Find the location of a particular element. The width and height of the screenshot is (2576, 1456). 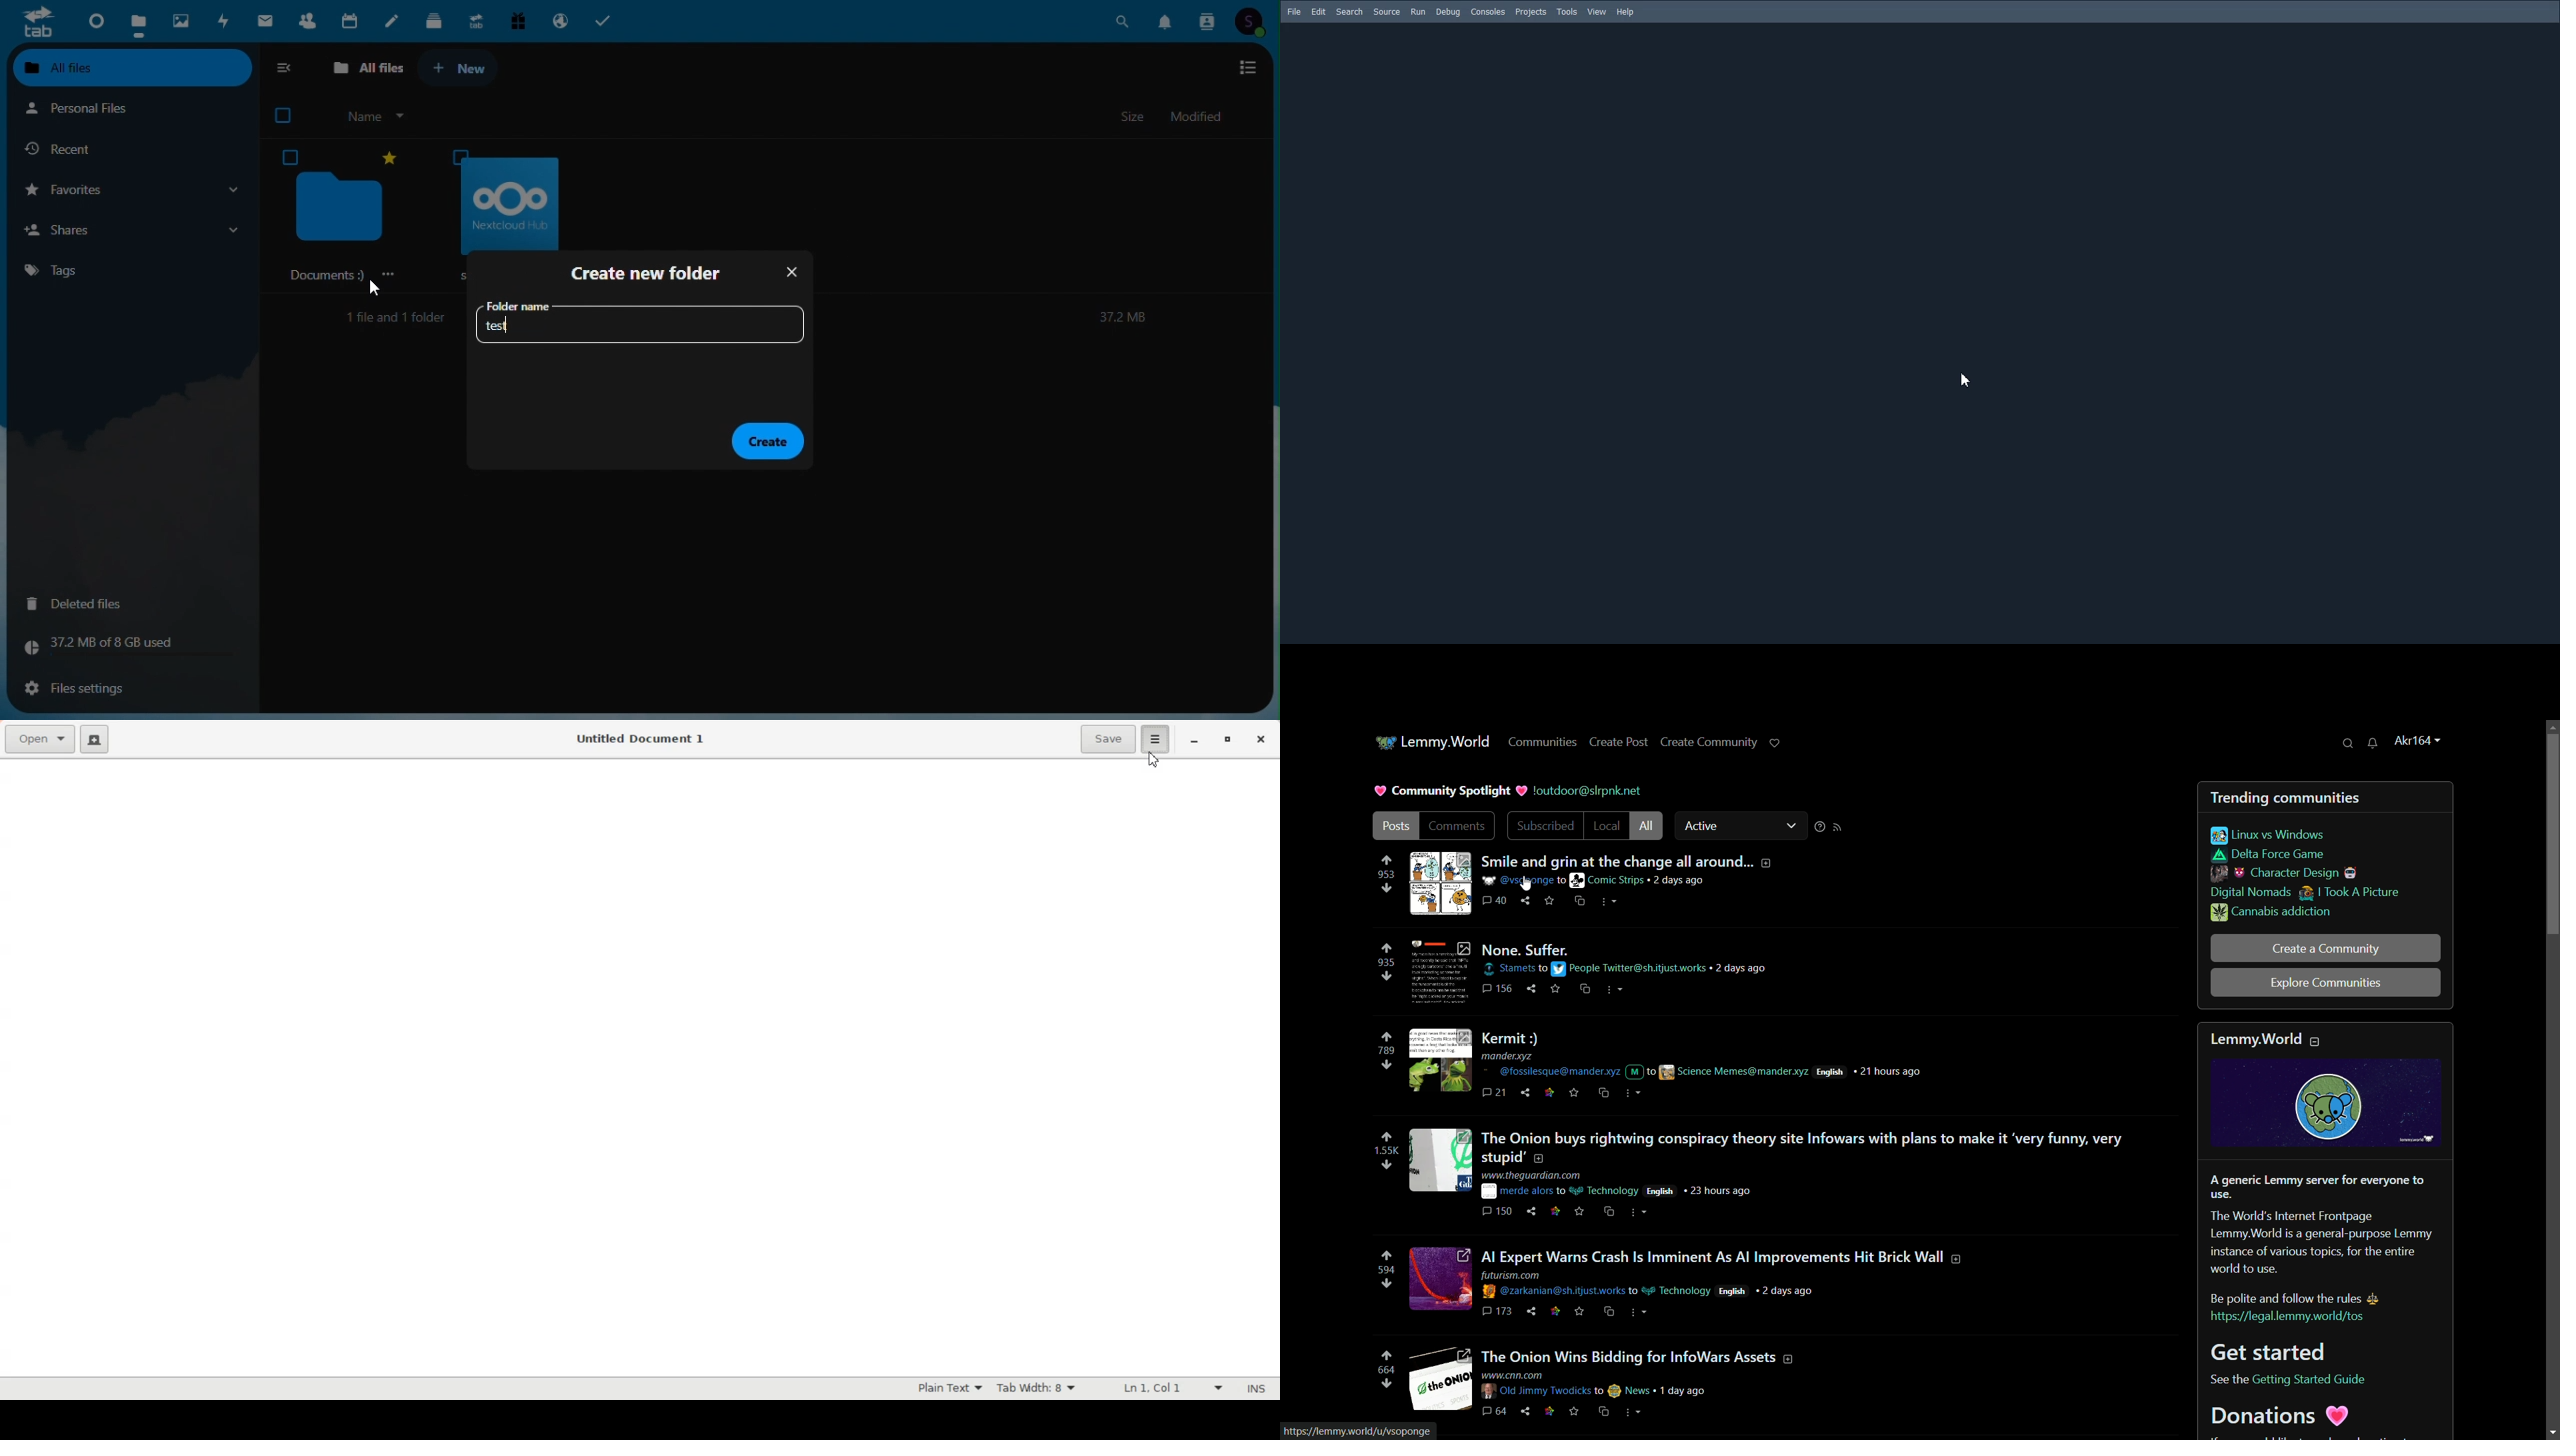

image is located at coordinates (1442, 1378).